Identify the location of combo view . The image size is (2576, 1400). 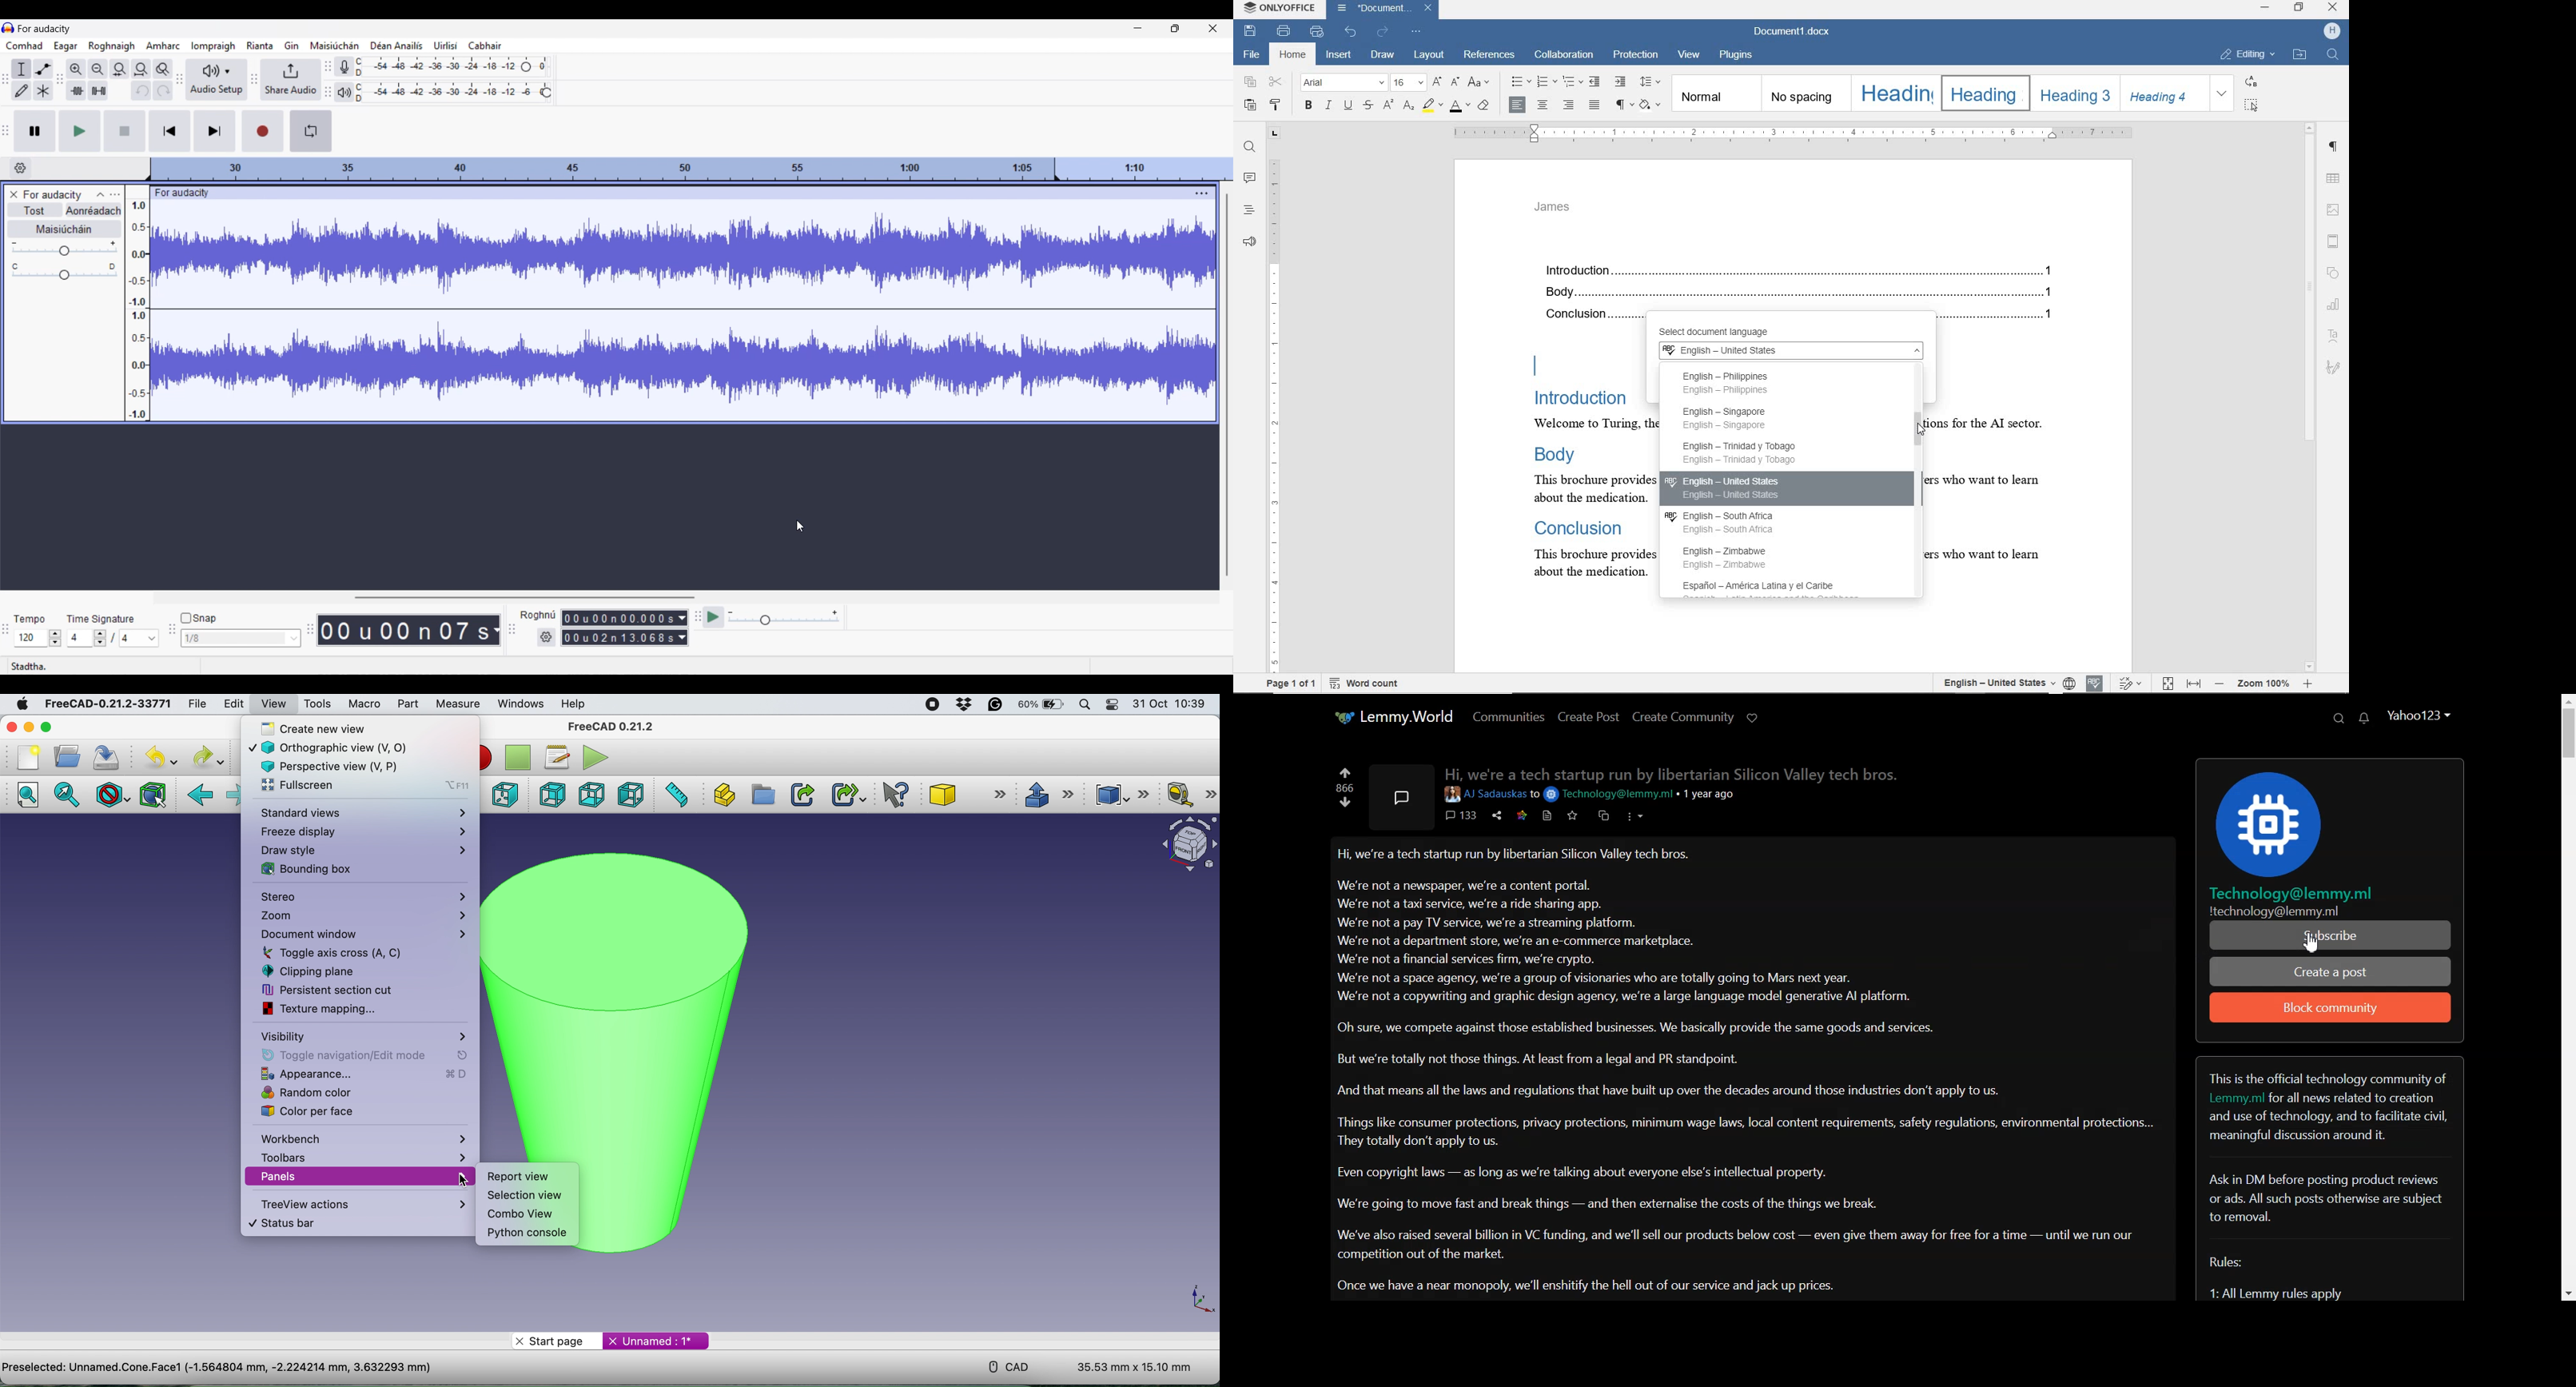
(518, 1215).